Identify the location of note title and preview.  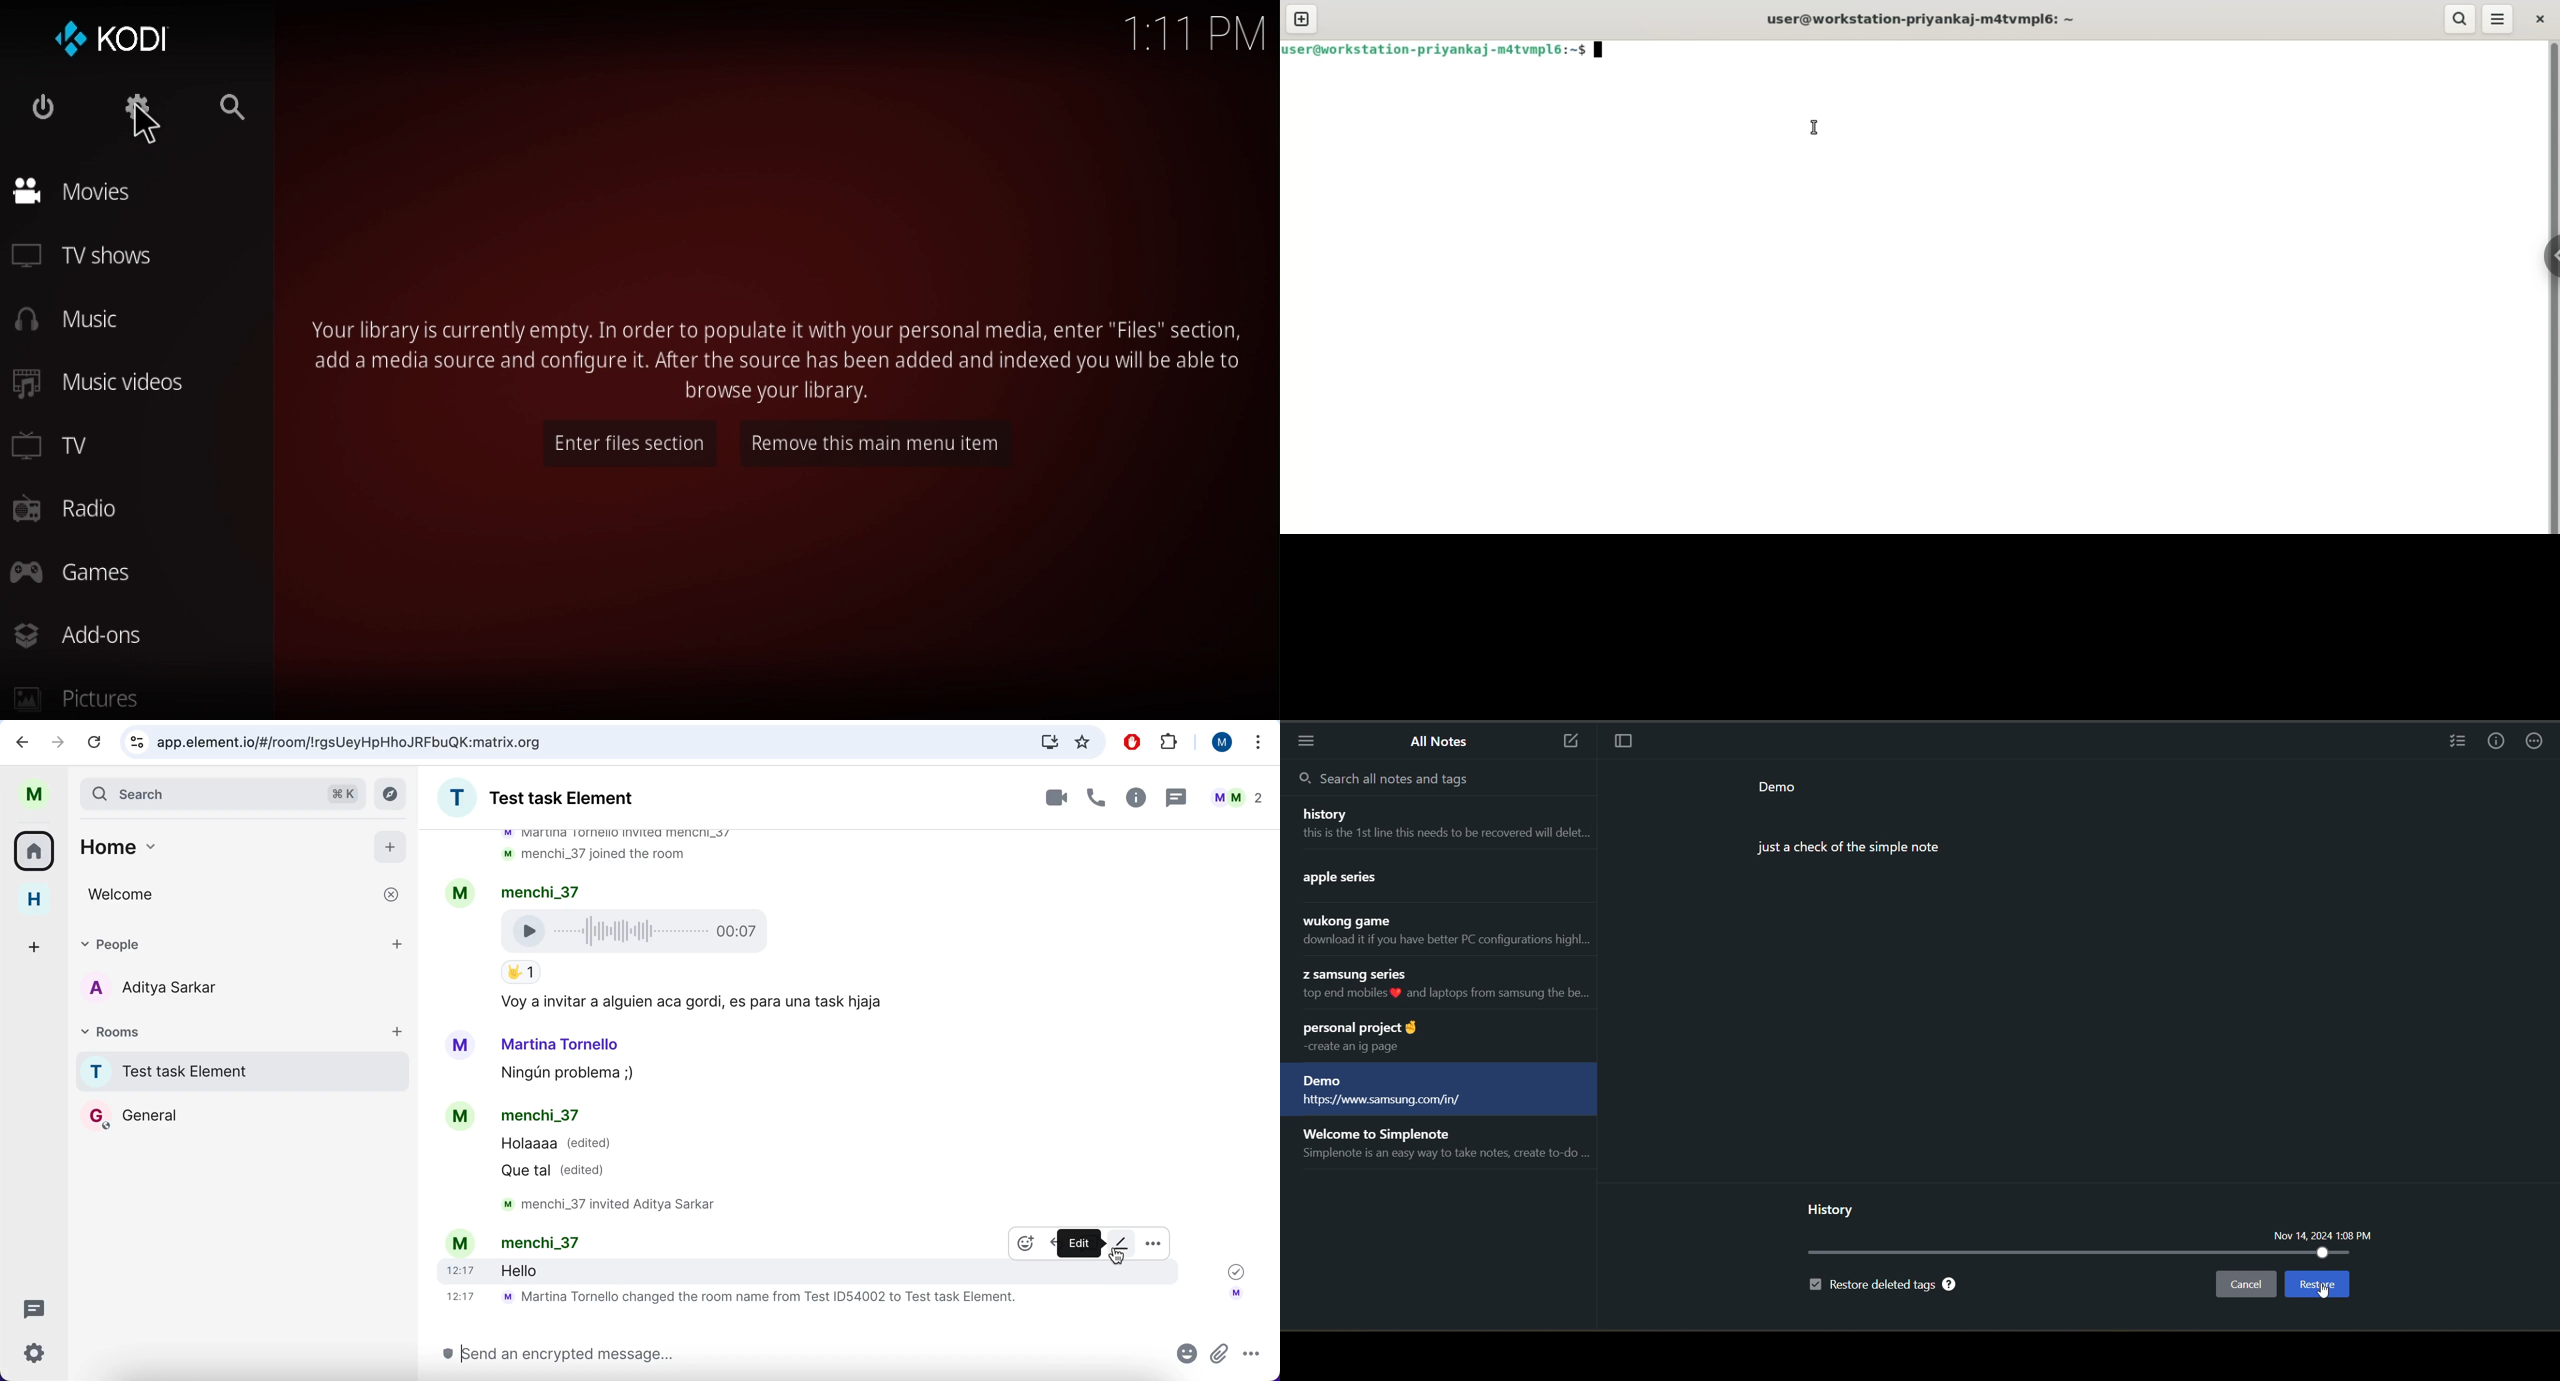
(1443, 932).